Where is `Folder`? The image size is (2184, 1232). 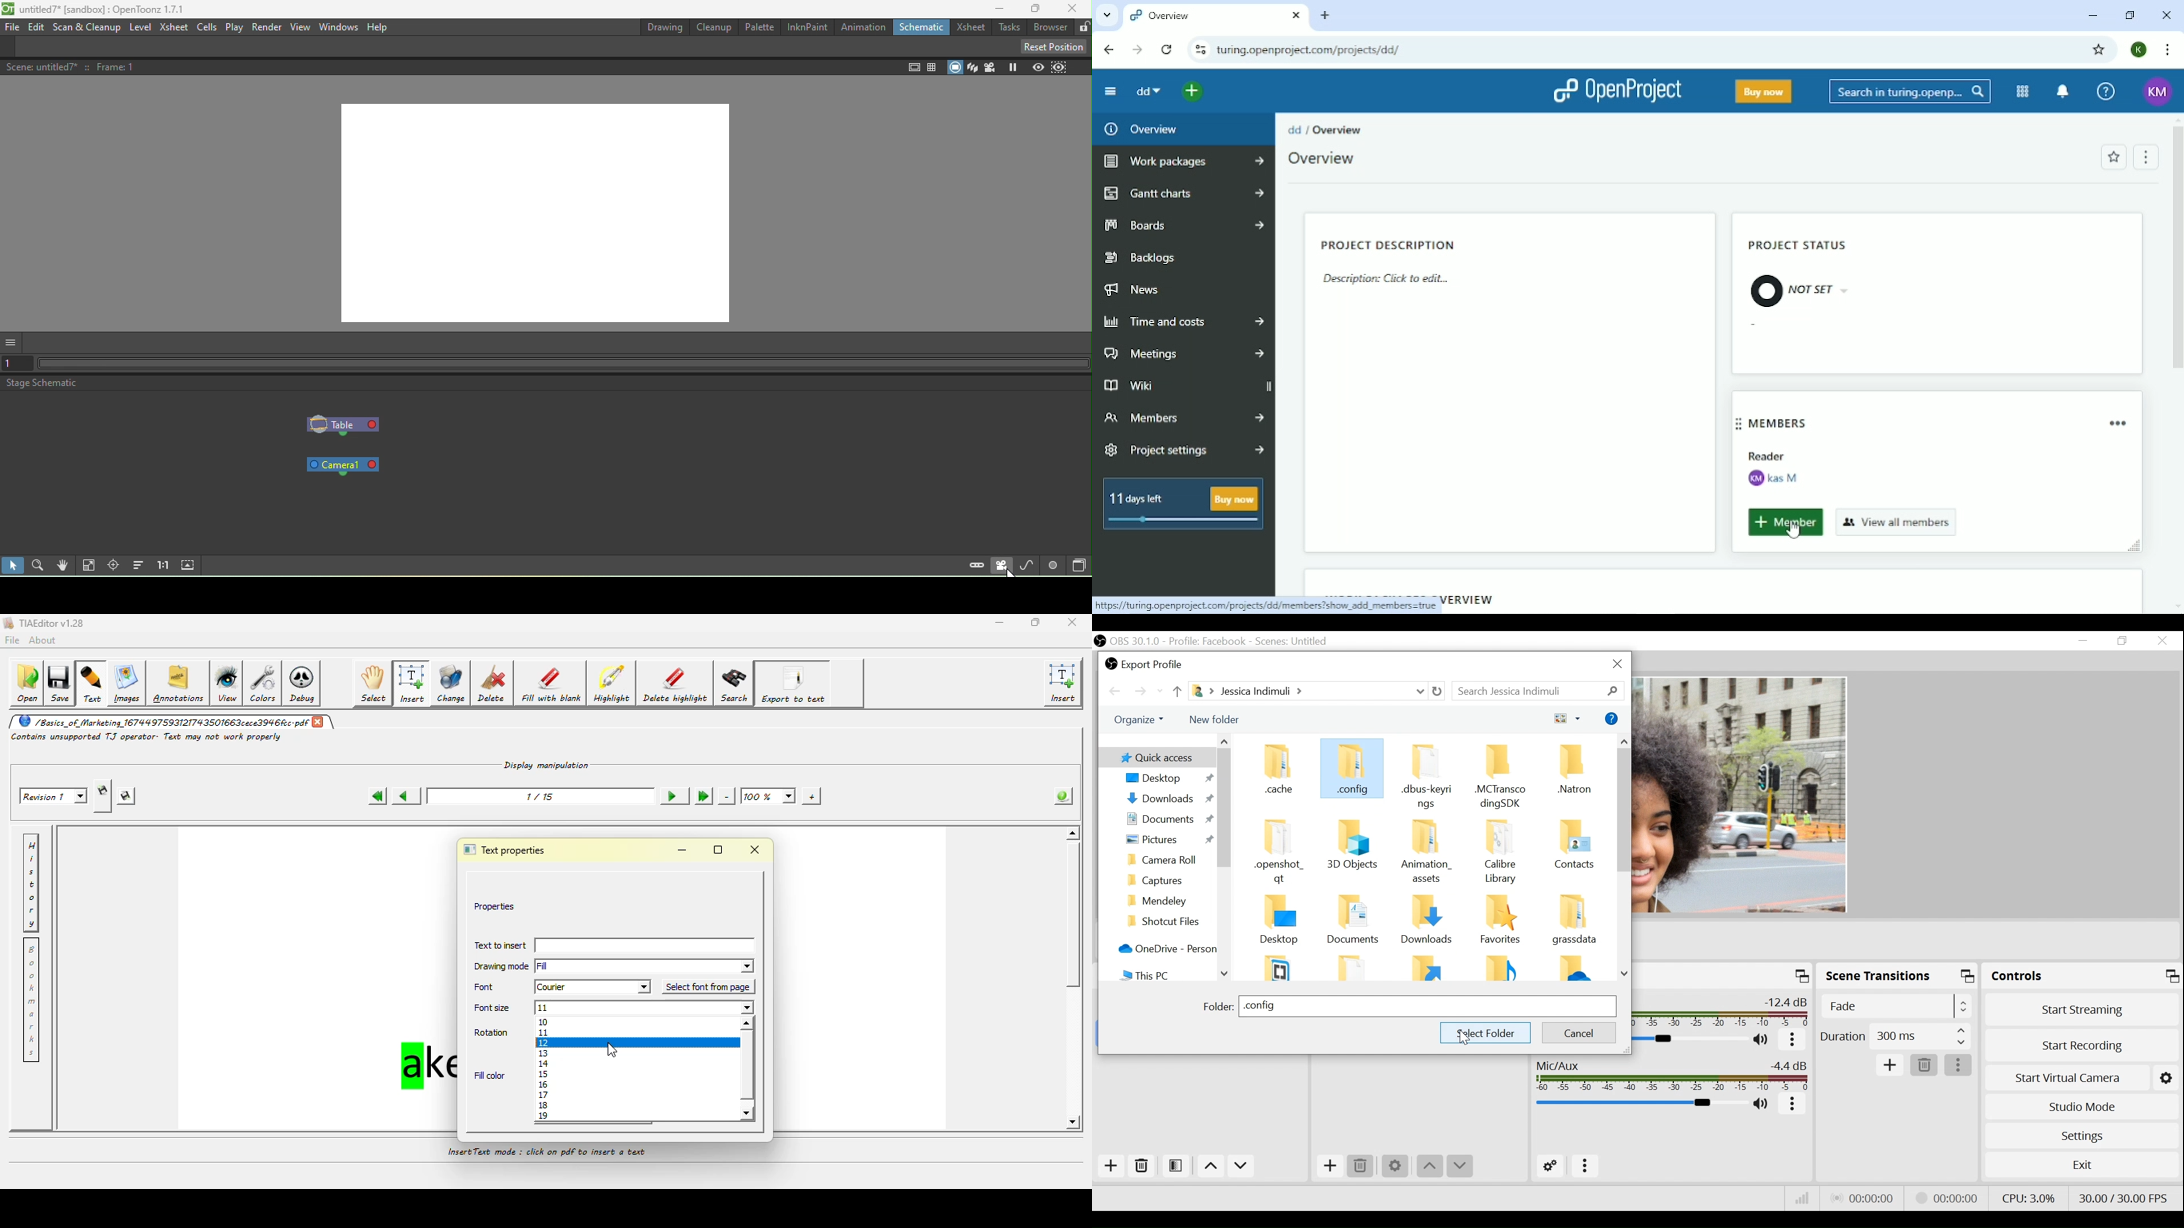
Folder is located at coordinates (1168, 922).